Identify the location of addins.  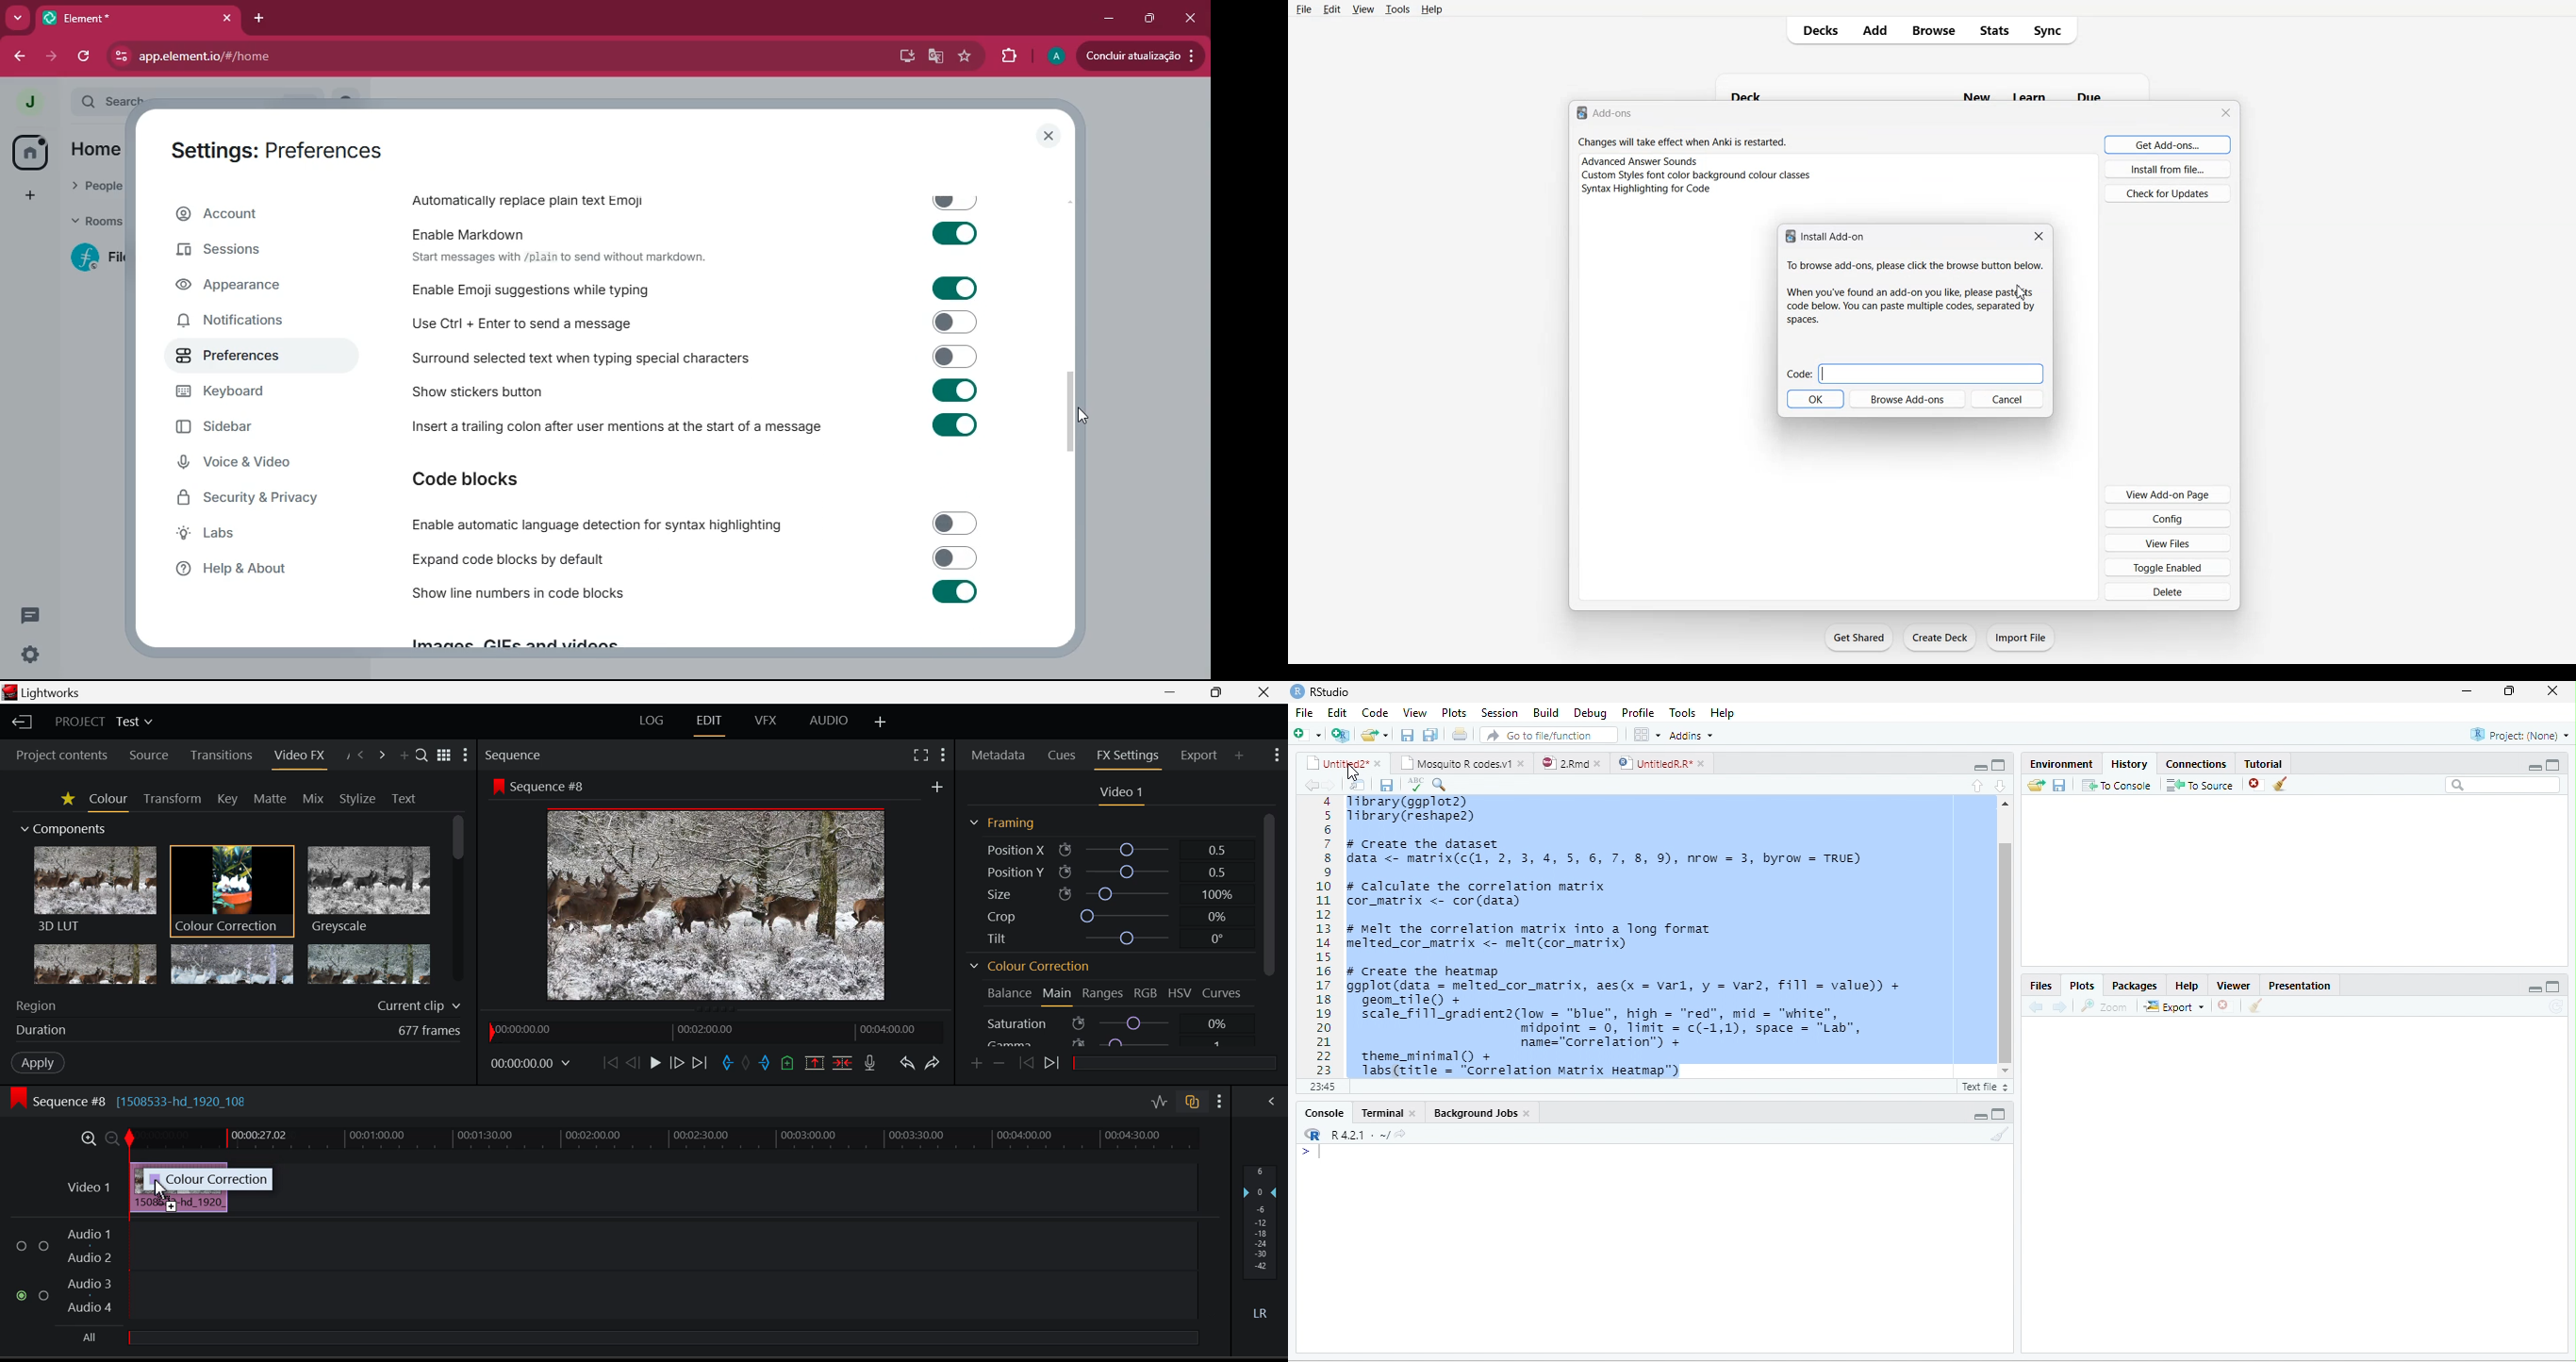
(1695, 735).